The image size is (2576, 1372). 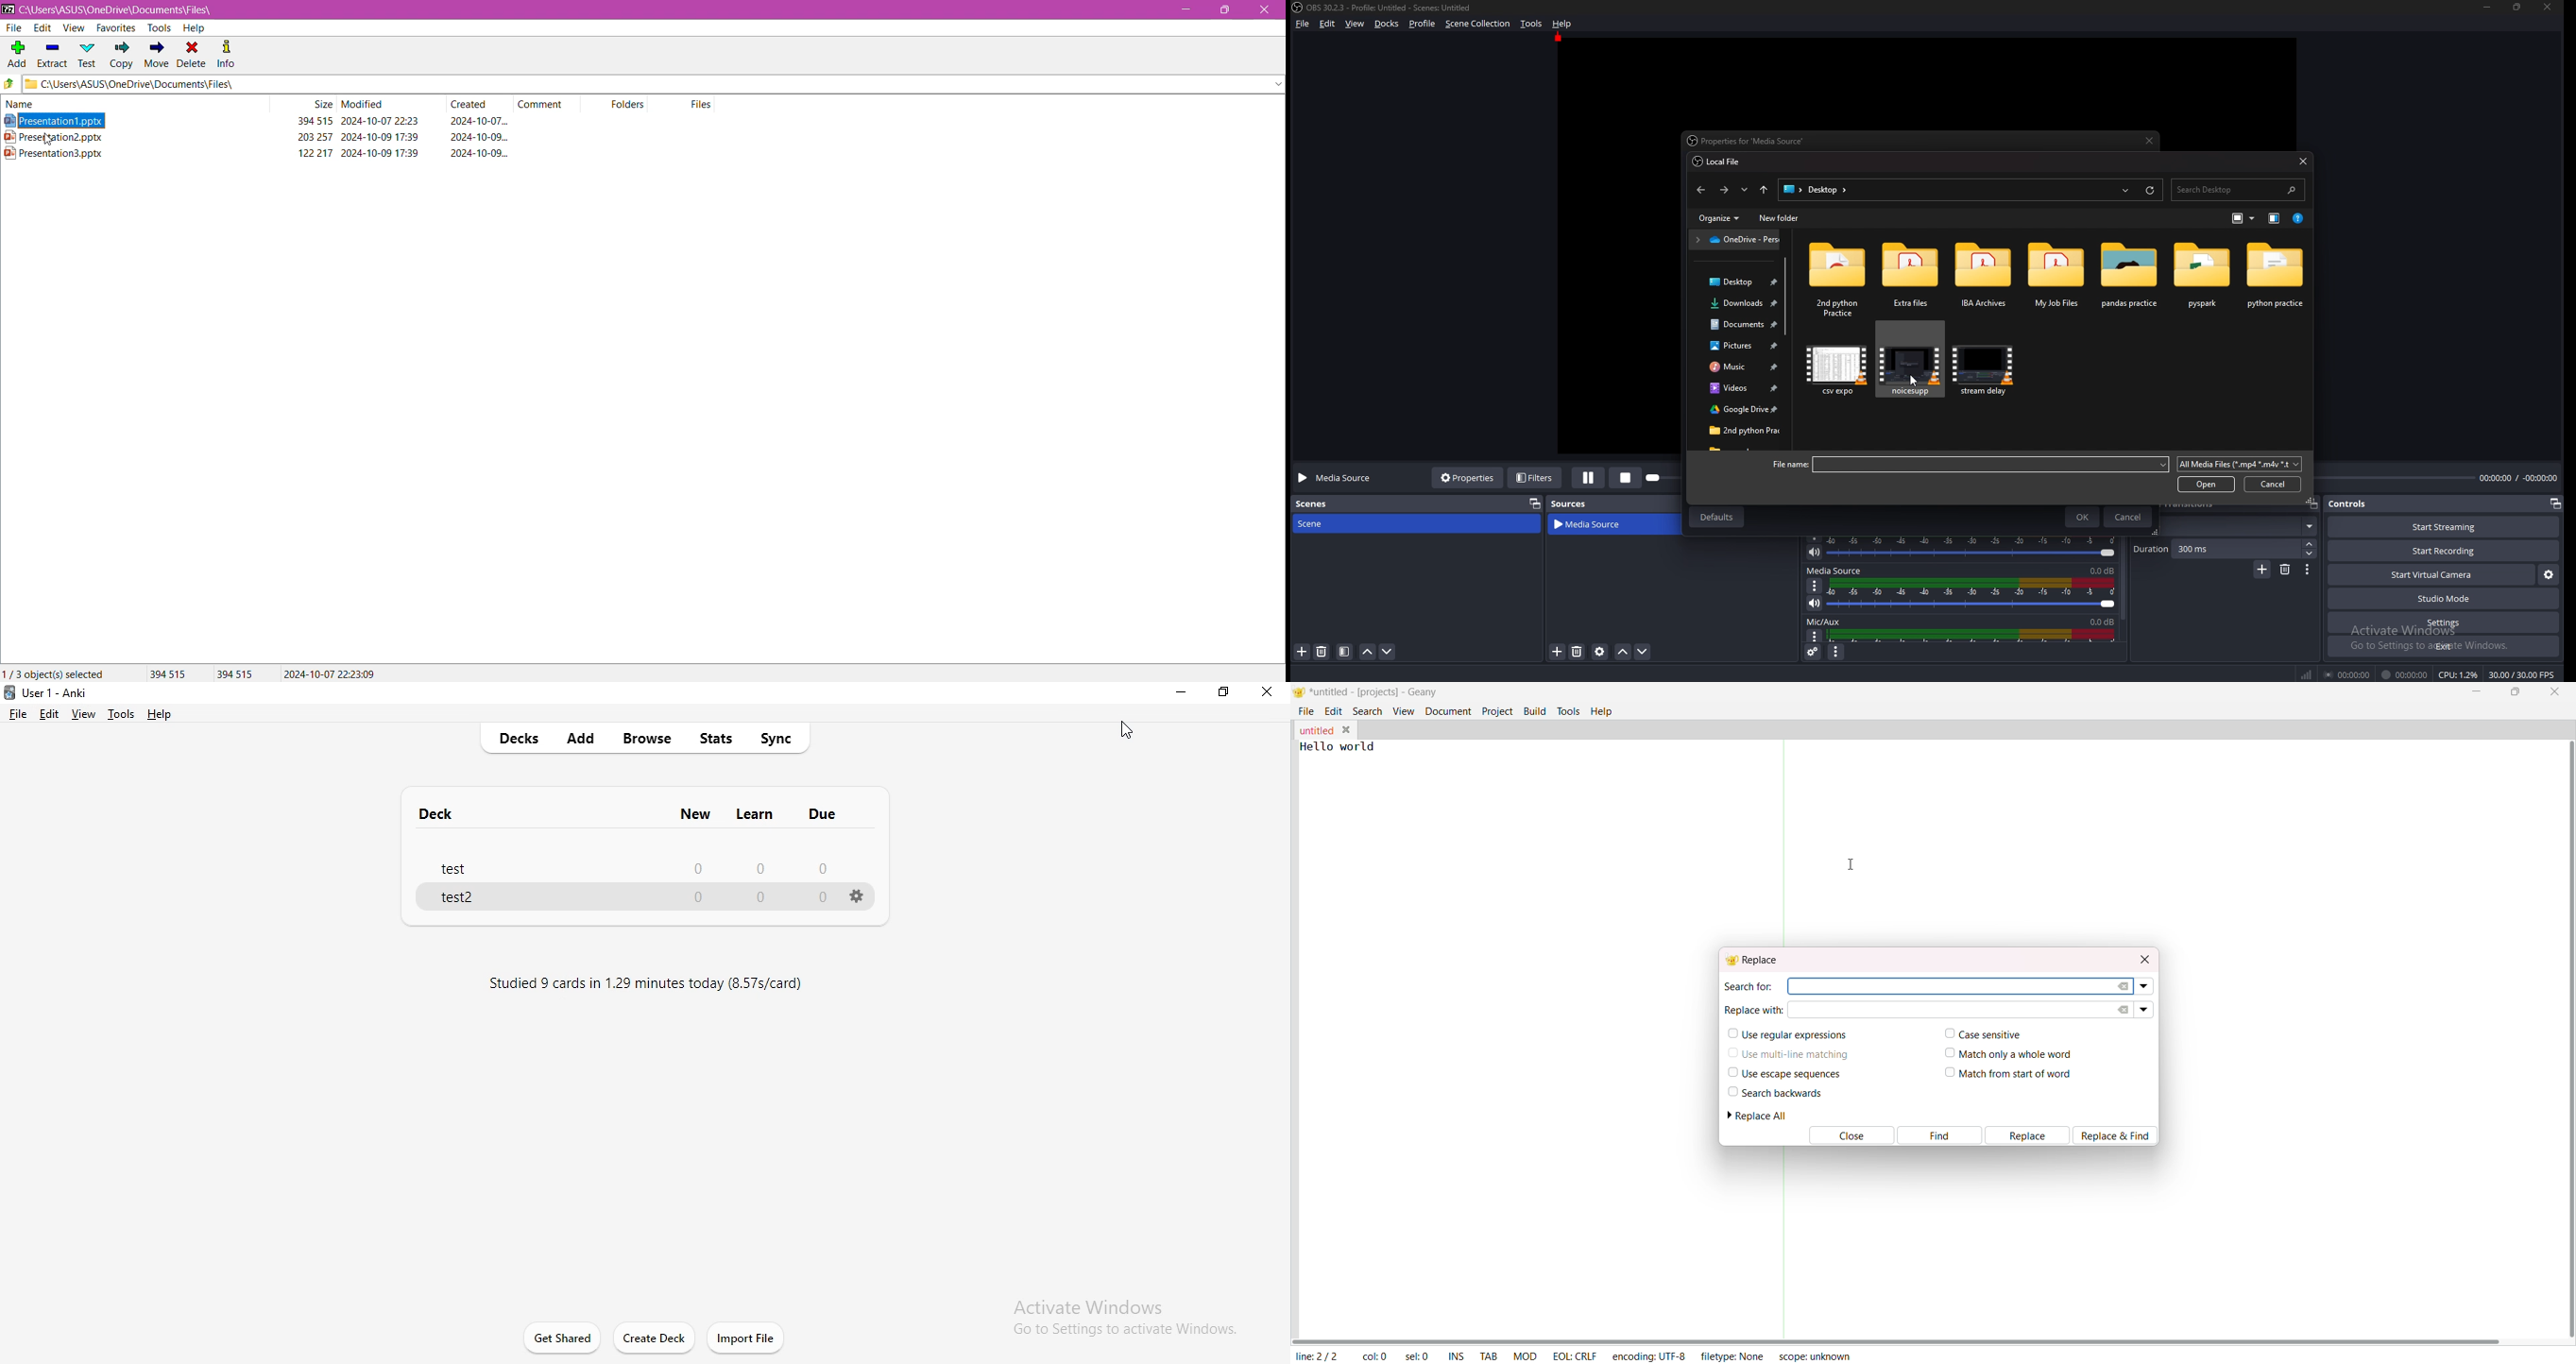 What do you see at coordinates (1838, 277) in the screenshot?
I see `folder` at bounding box center [1838, 277].